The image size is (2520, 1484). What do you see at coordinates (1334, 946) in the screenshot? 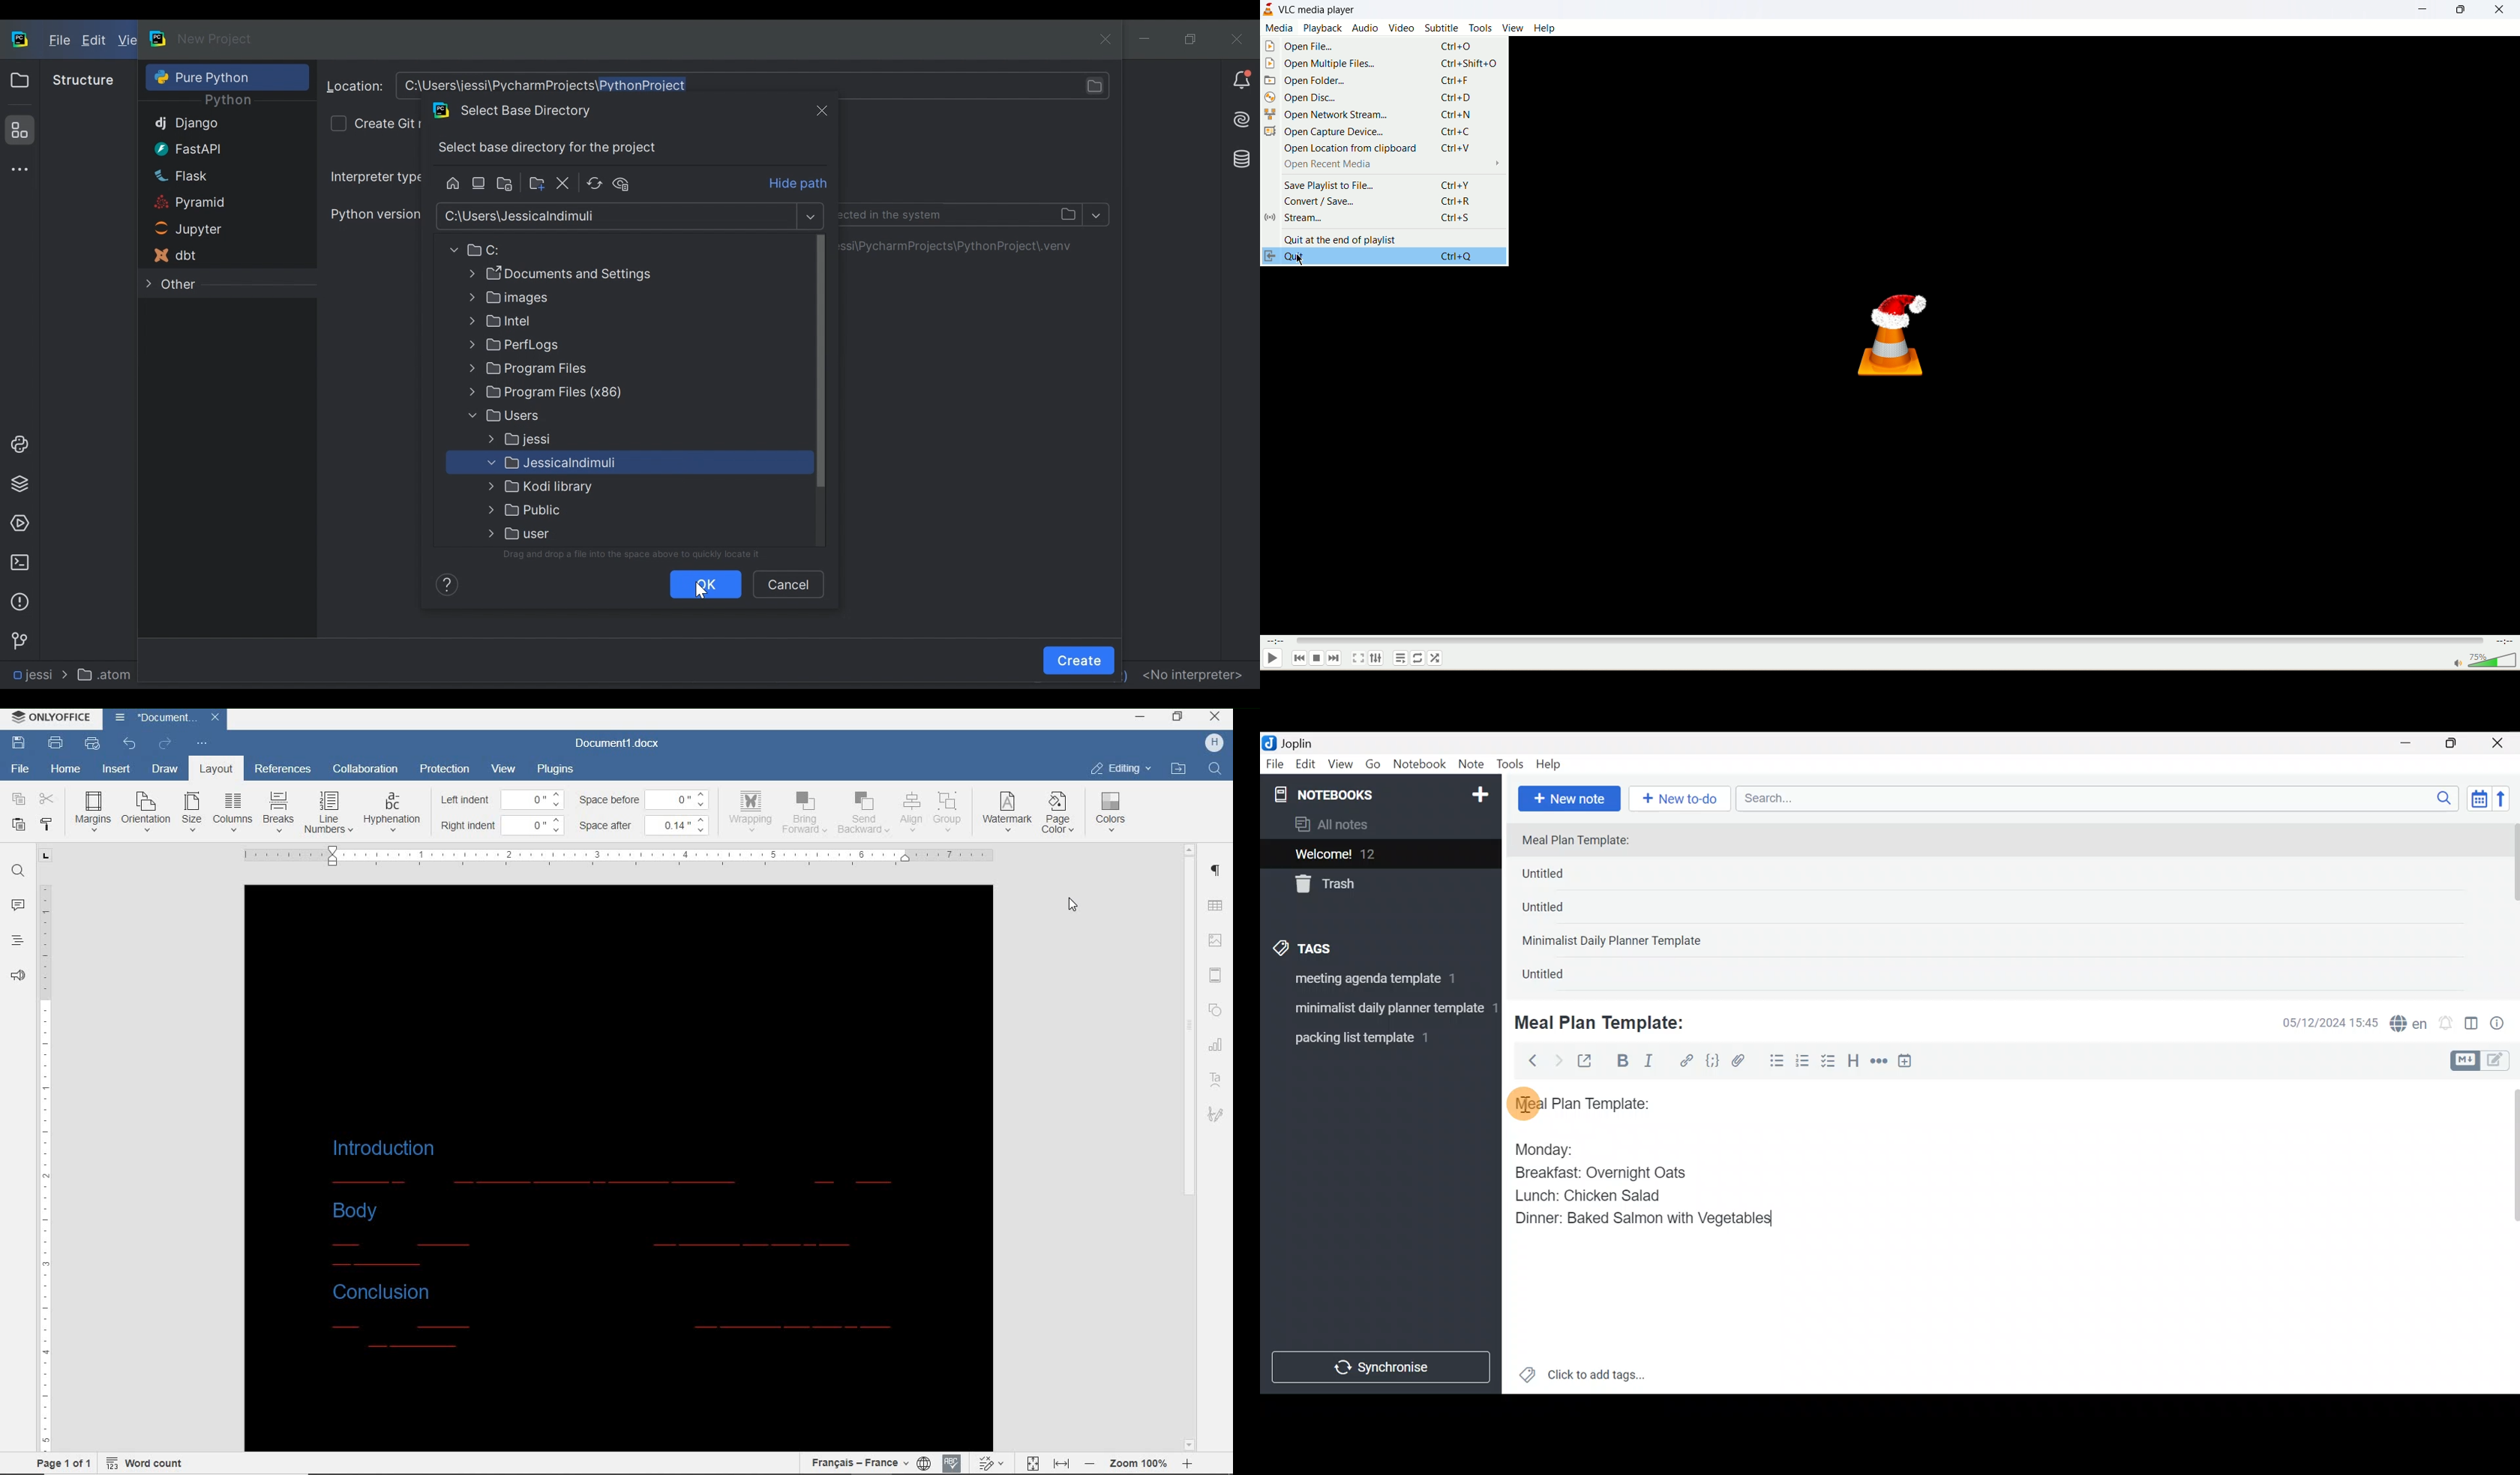
I see `Tags` at bounding box center [1334, 946].